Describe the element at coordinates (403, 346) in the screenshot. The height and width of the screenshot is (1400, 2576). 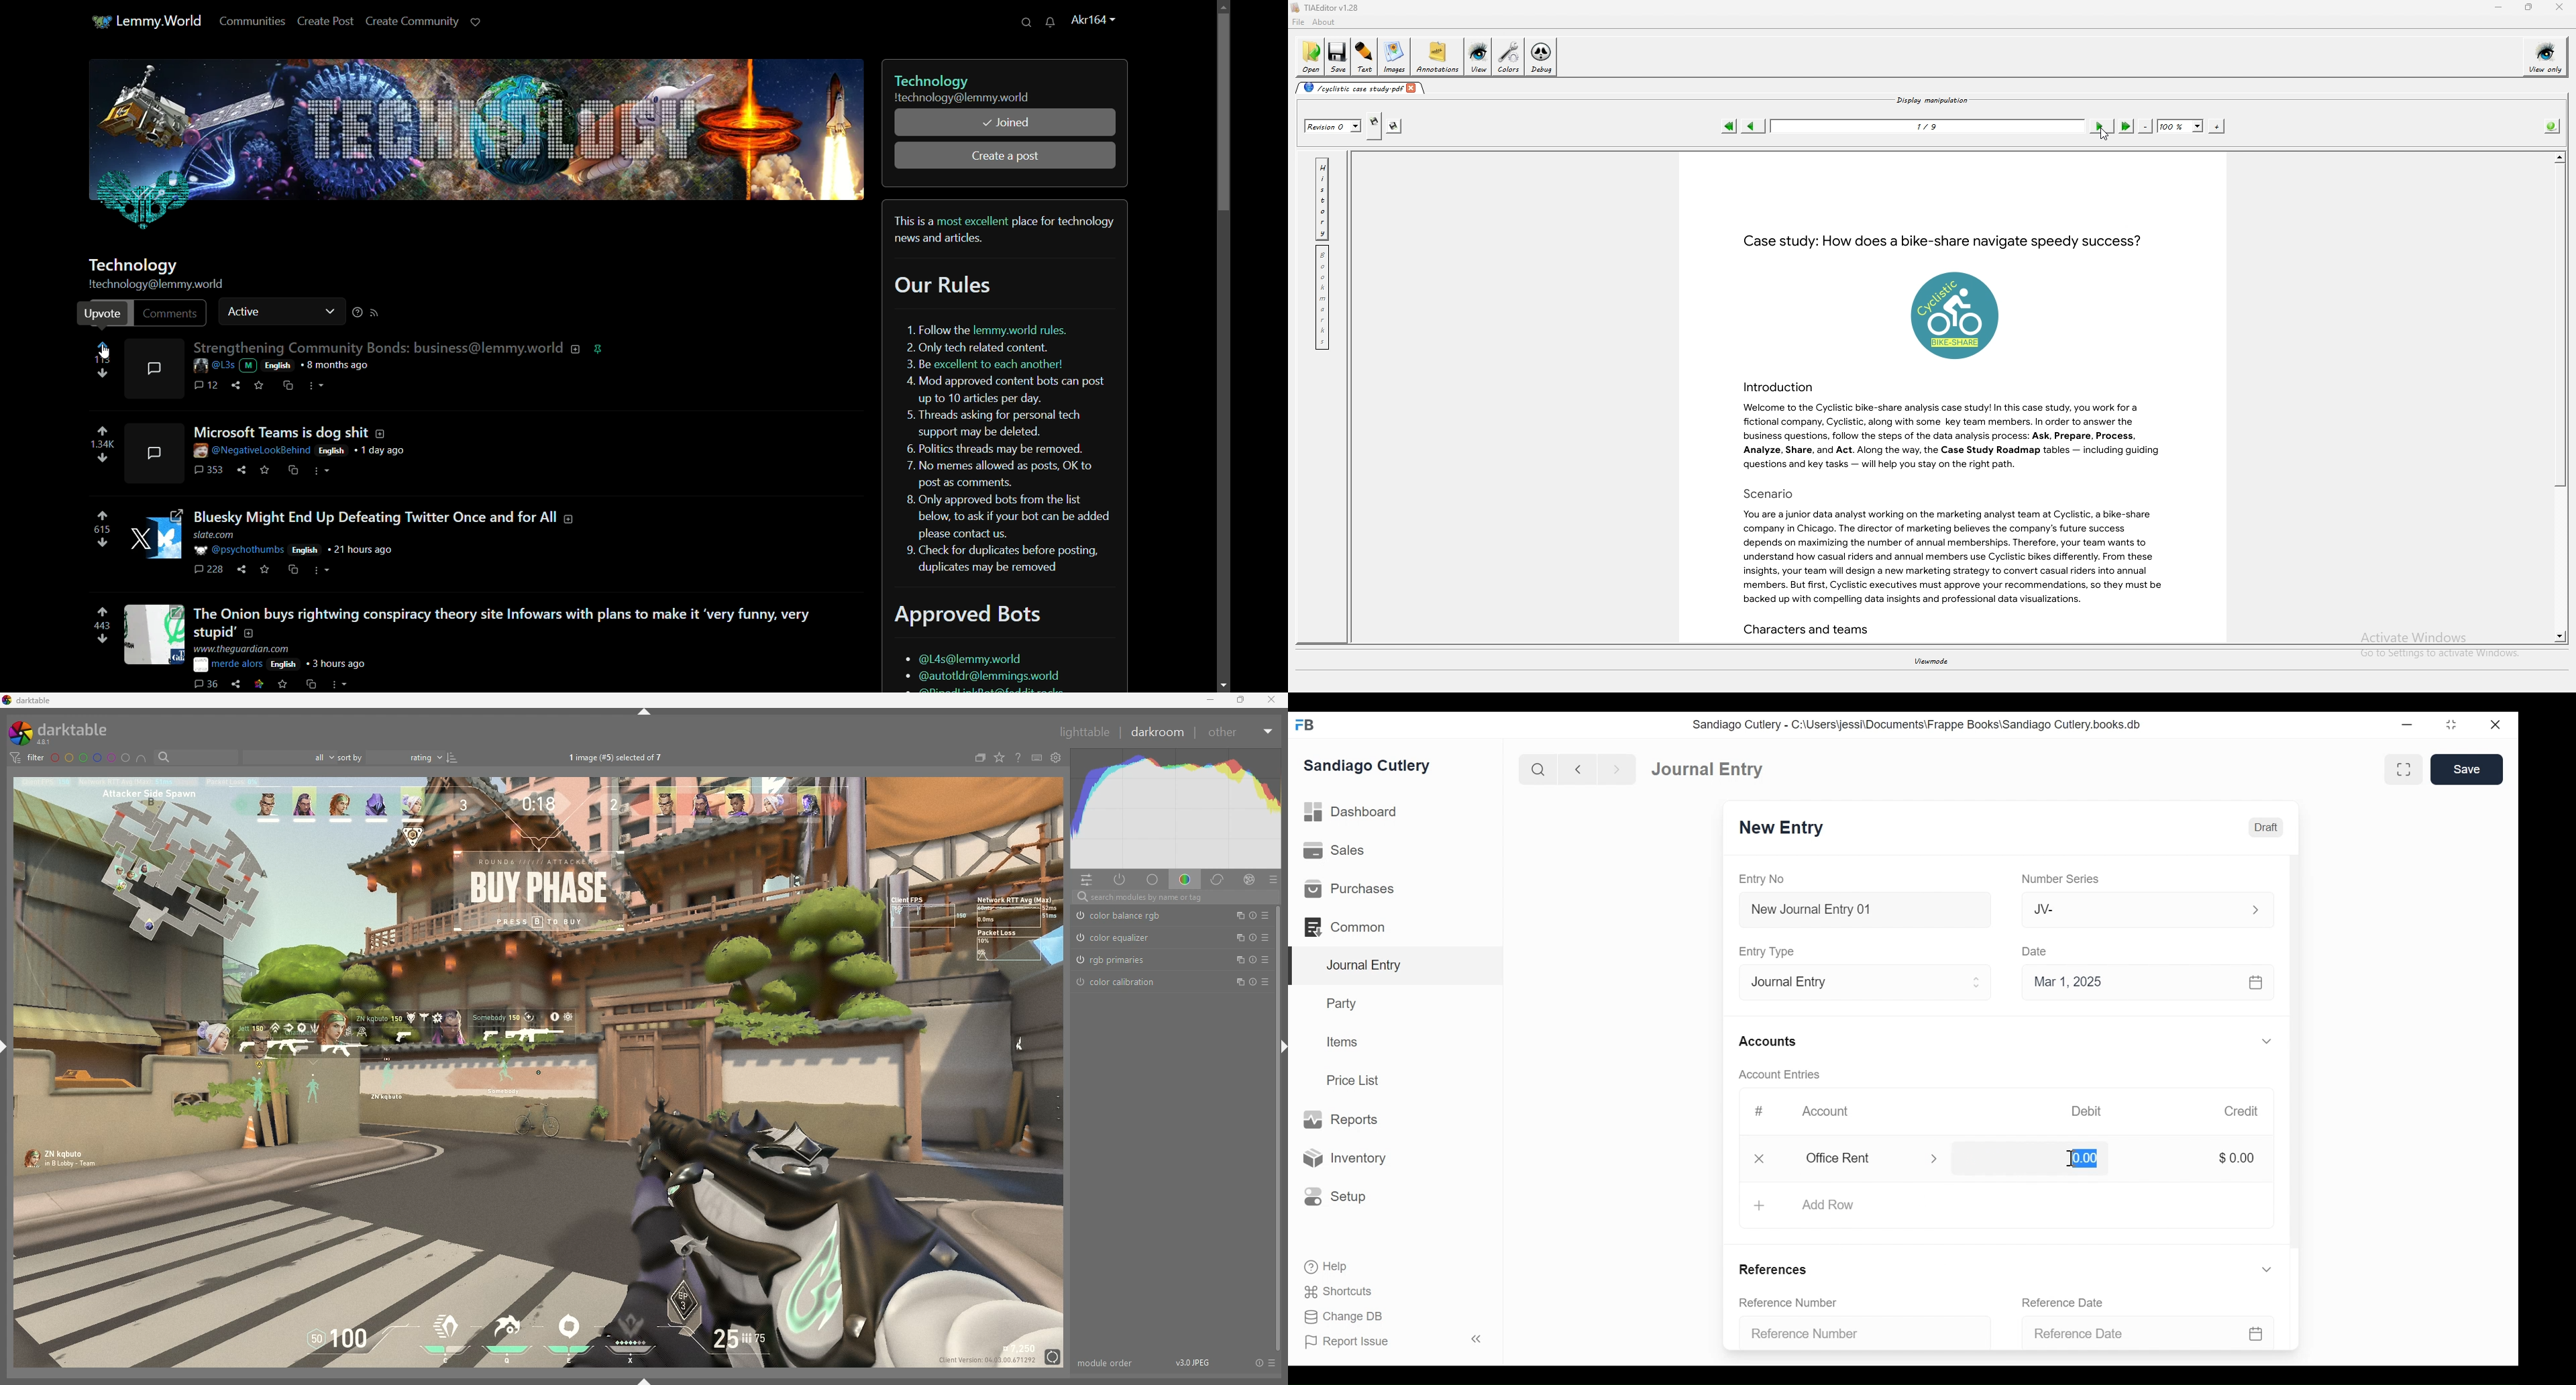
I see `post-1` at that location.